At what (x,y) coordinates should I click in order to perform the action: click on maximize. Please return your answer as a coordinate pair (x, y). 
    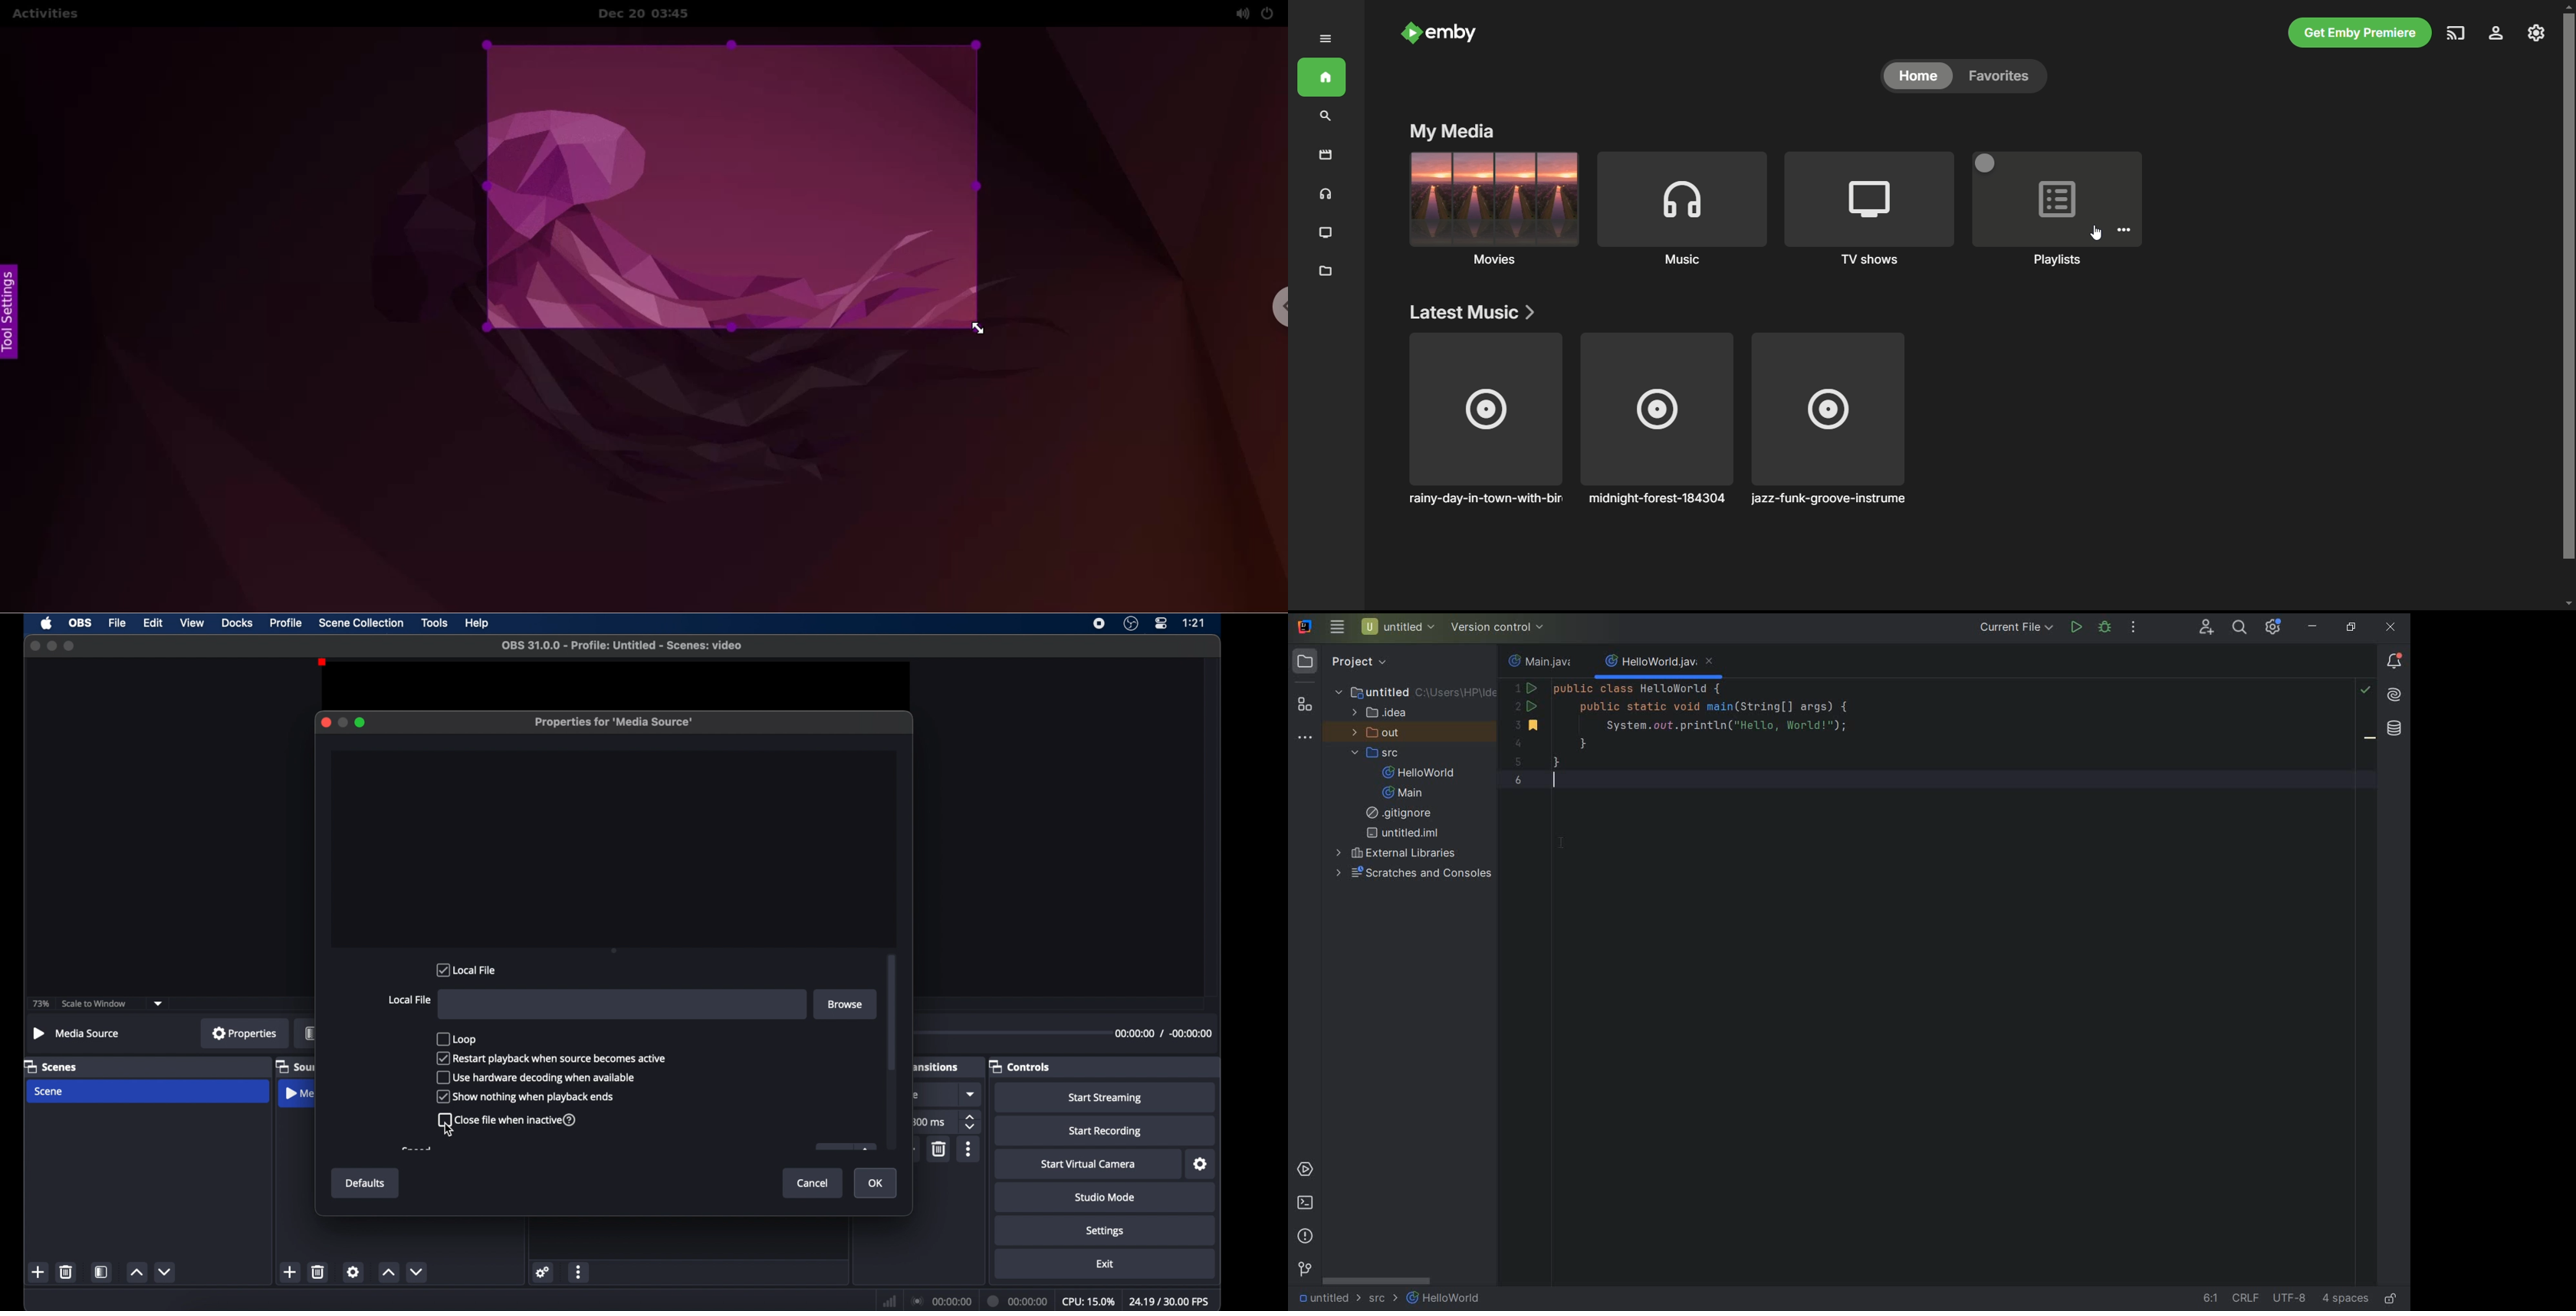
    Looking at the image, I should click on (362, 723).